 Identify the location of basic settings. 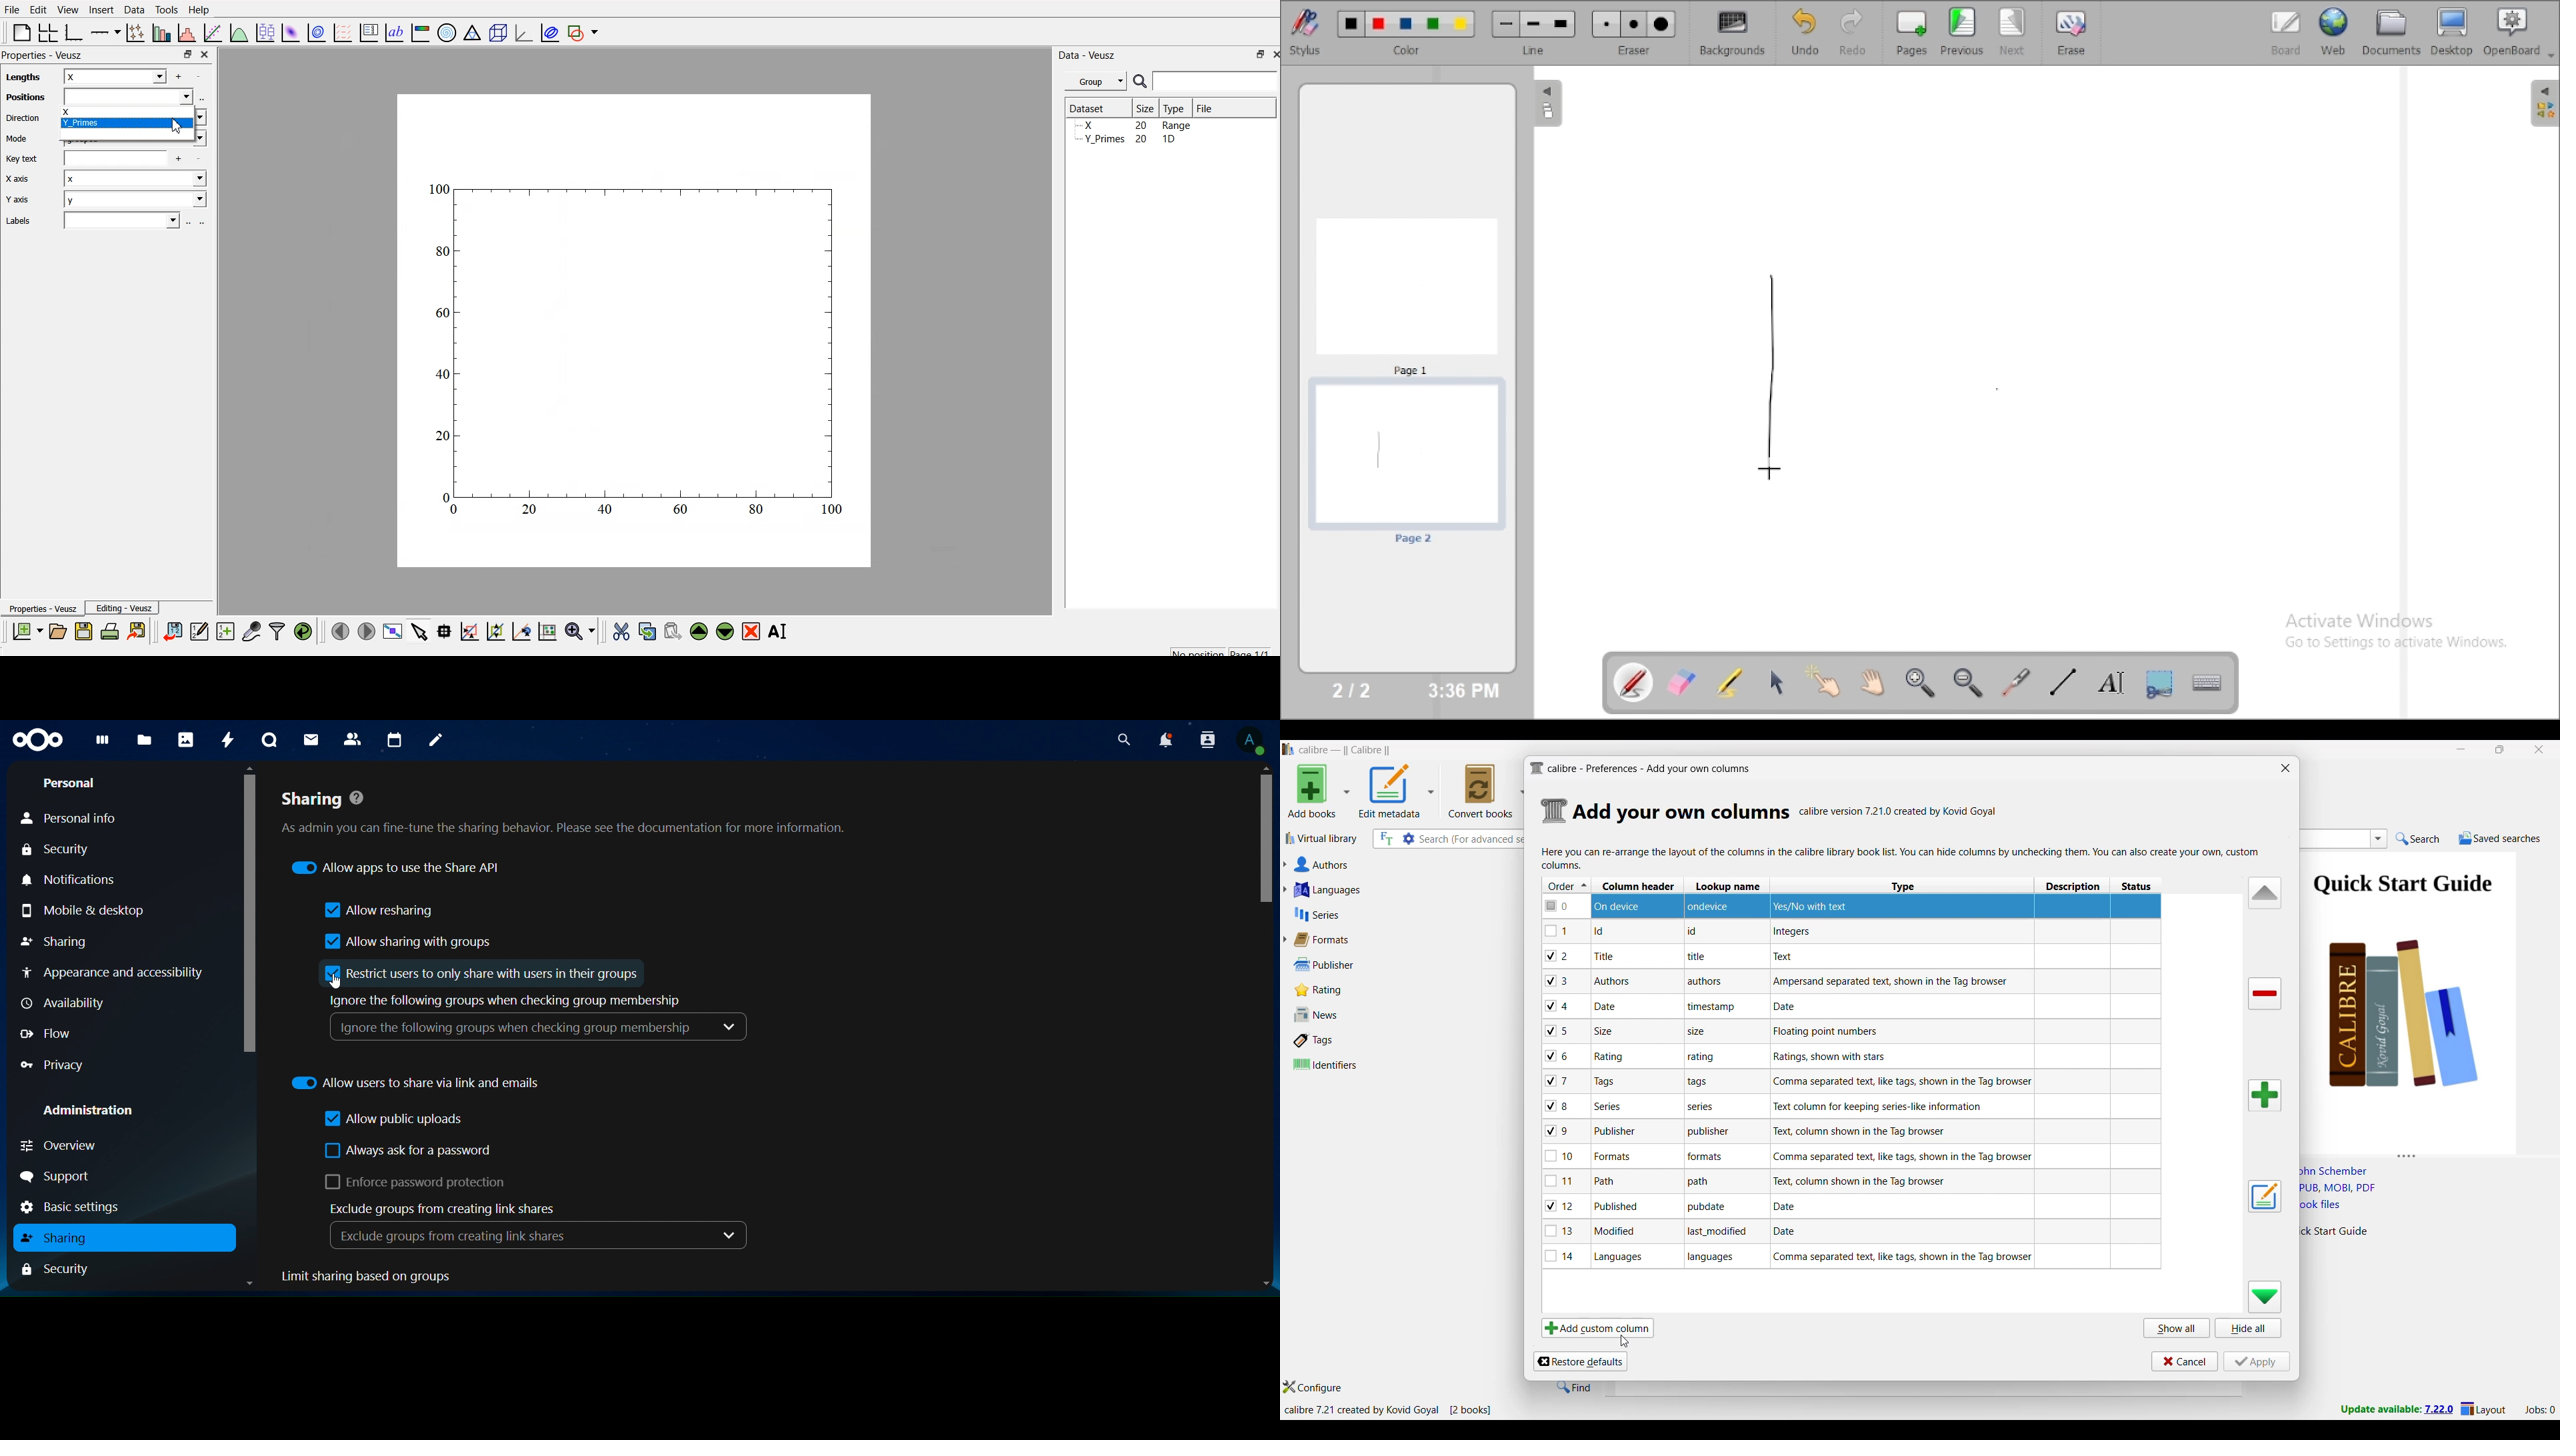
(72, 1208).